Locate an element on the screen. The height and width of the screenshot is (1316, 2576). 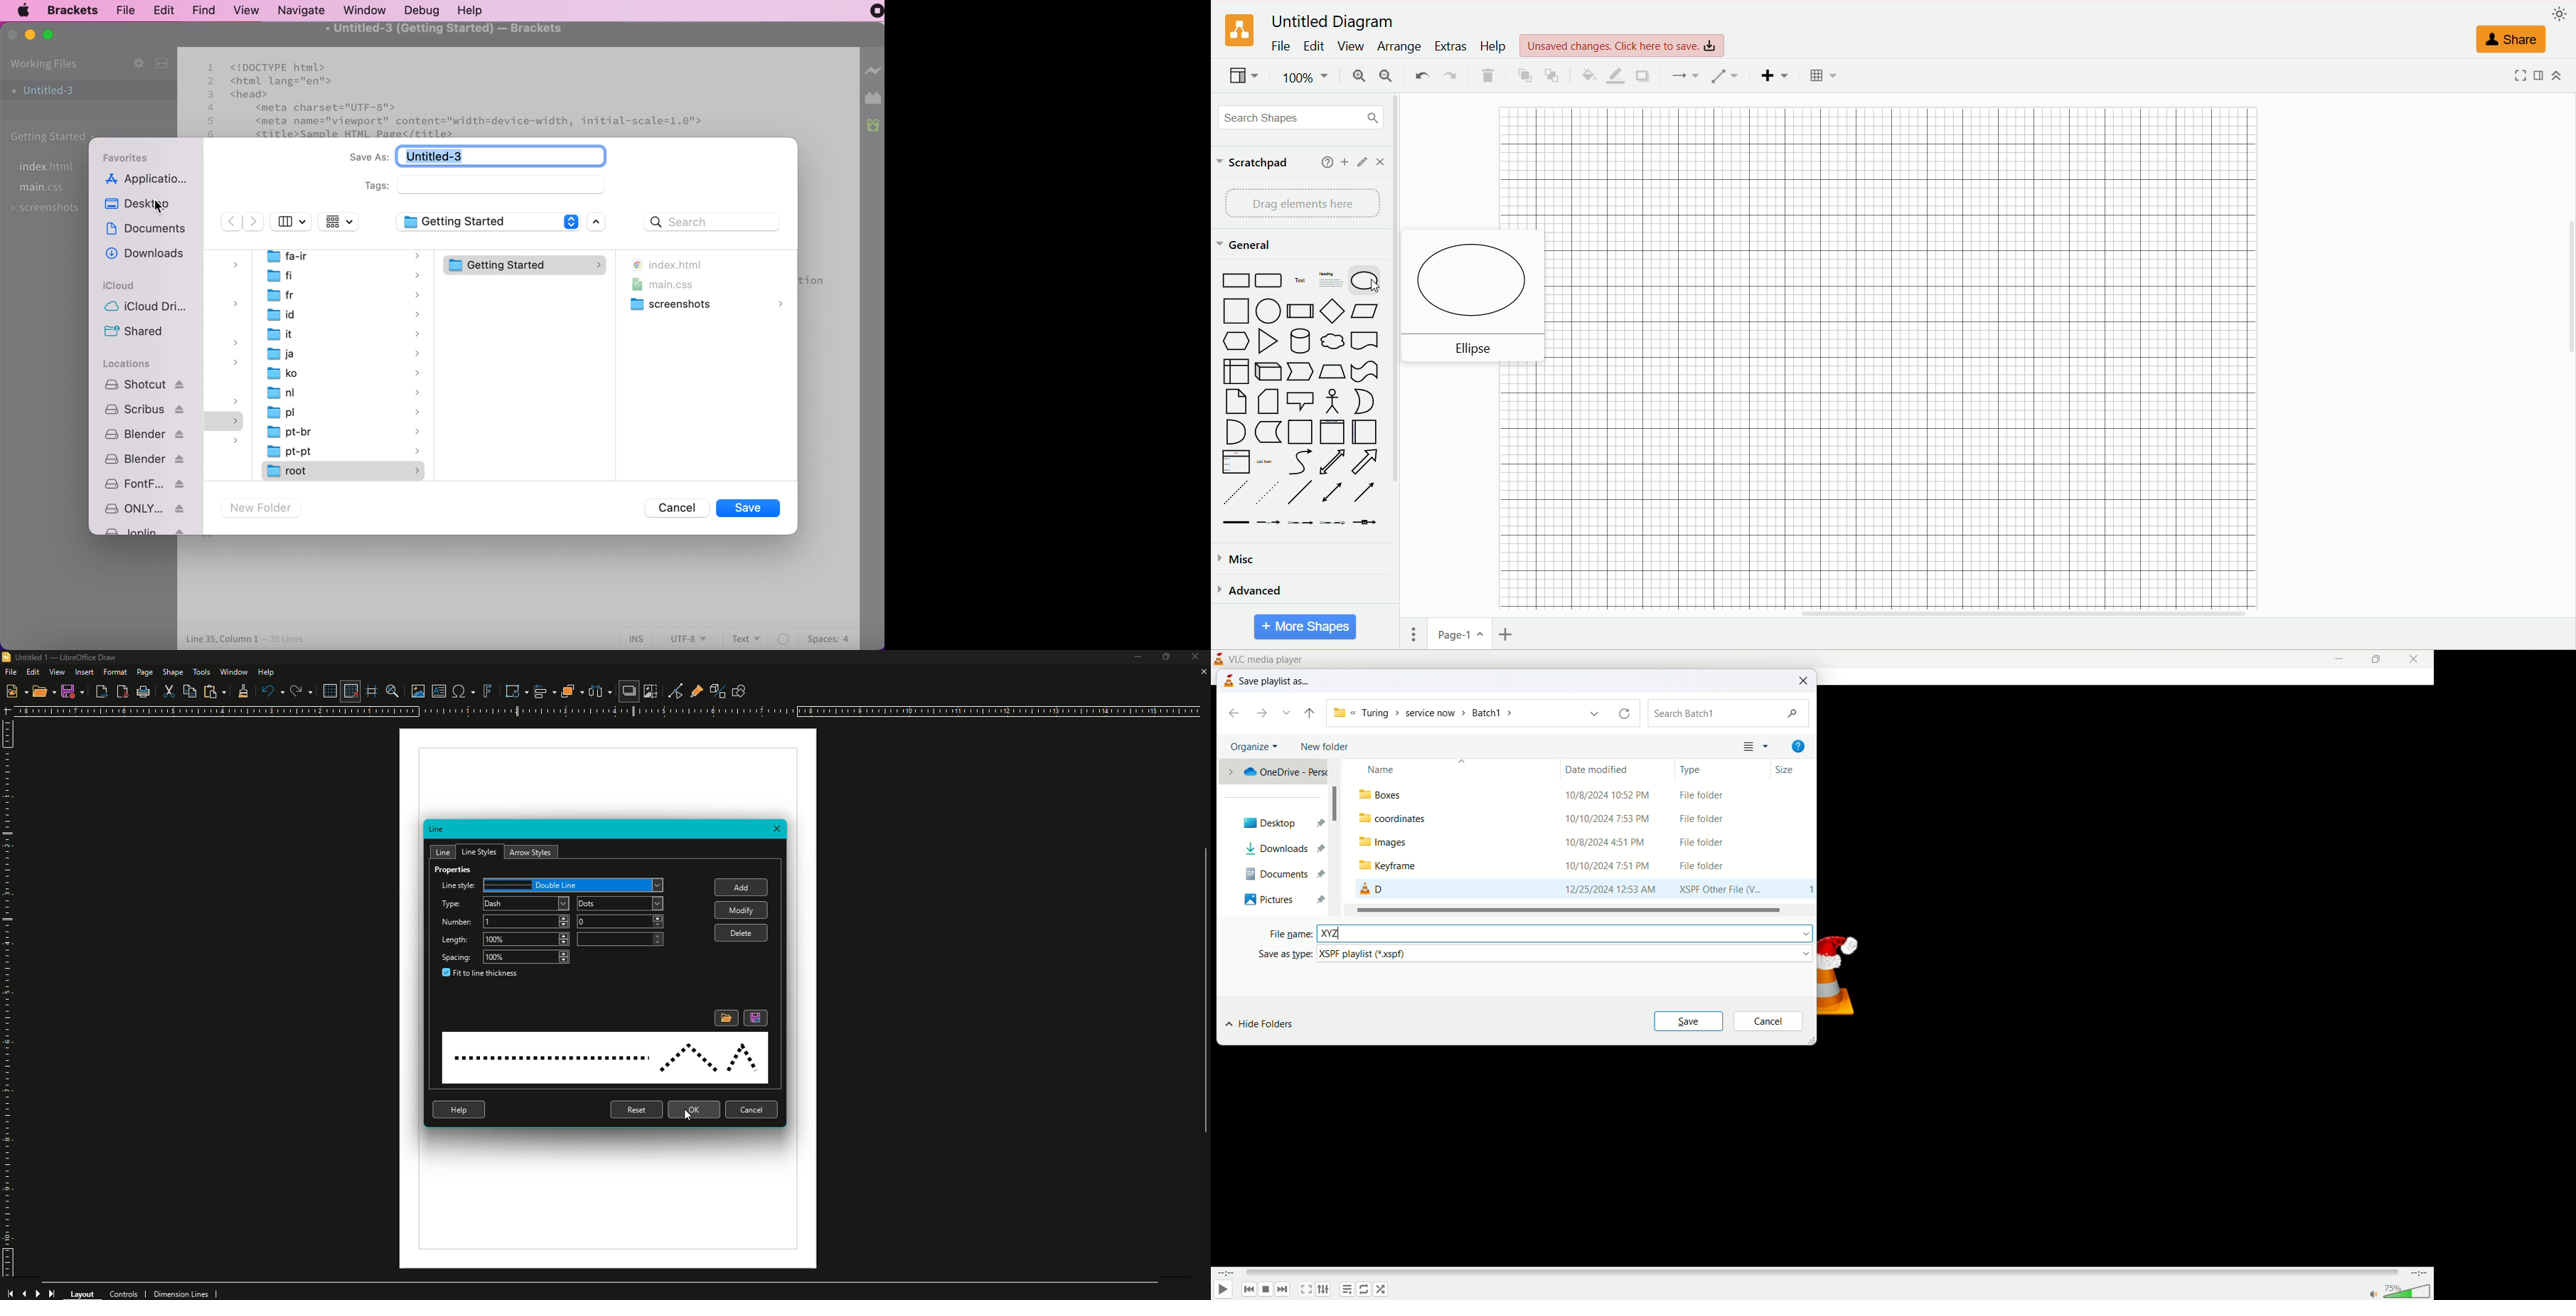
Helplines is located at coordinates (373, 691).